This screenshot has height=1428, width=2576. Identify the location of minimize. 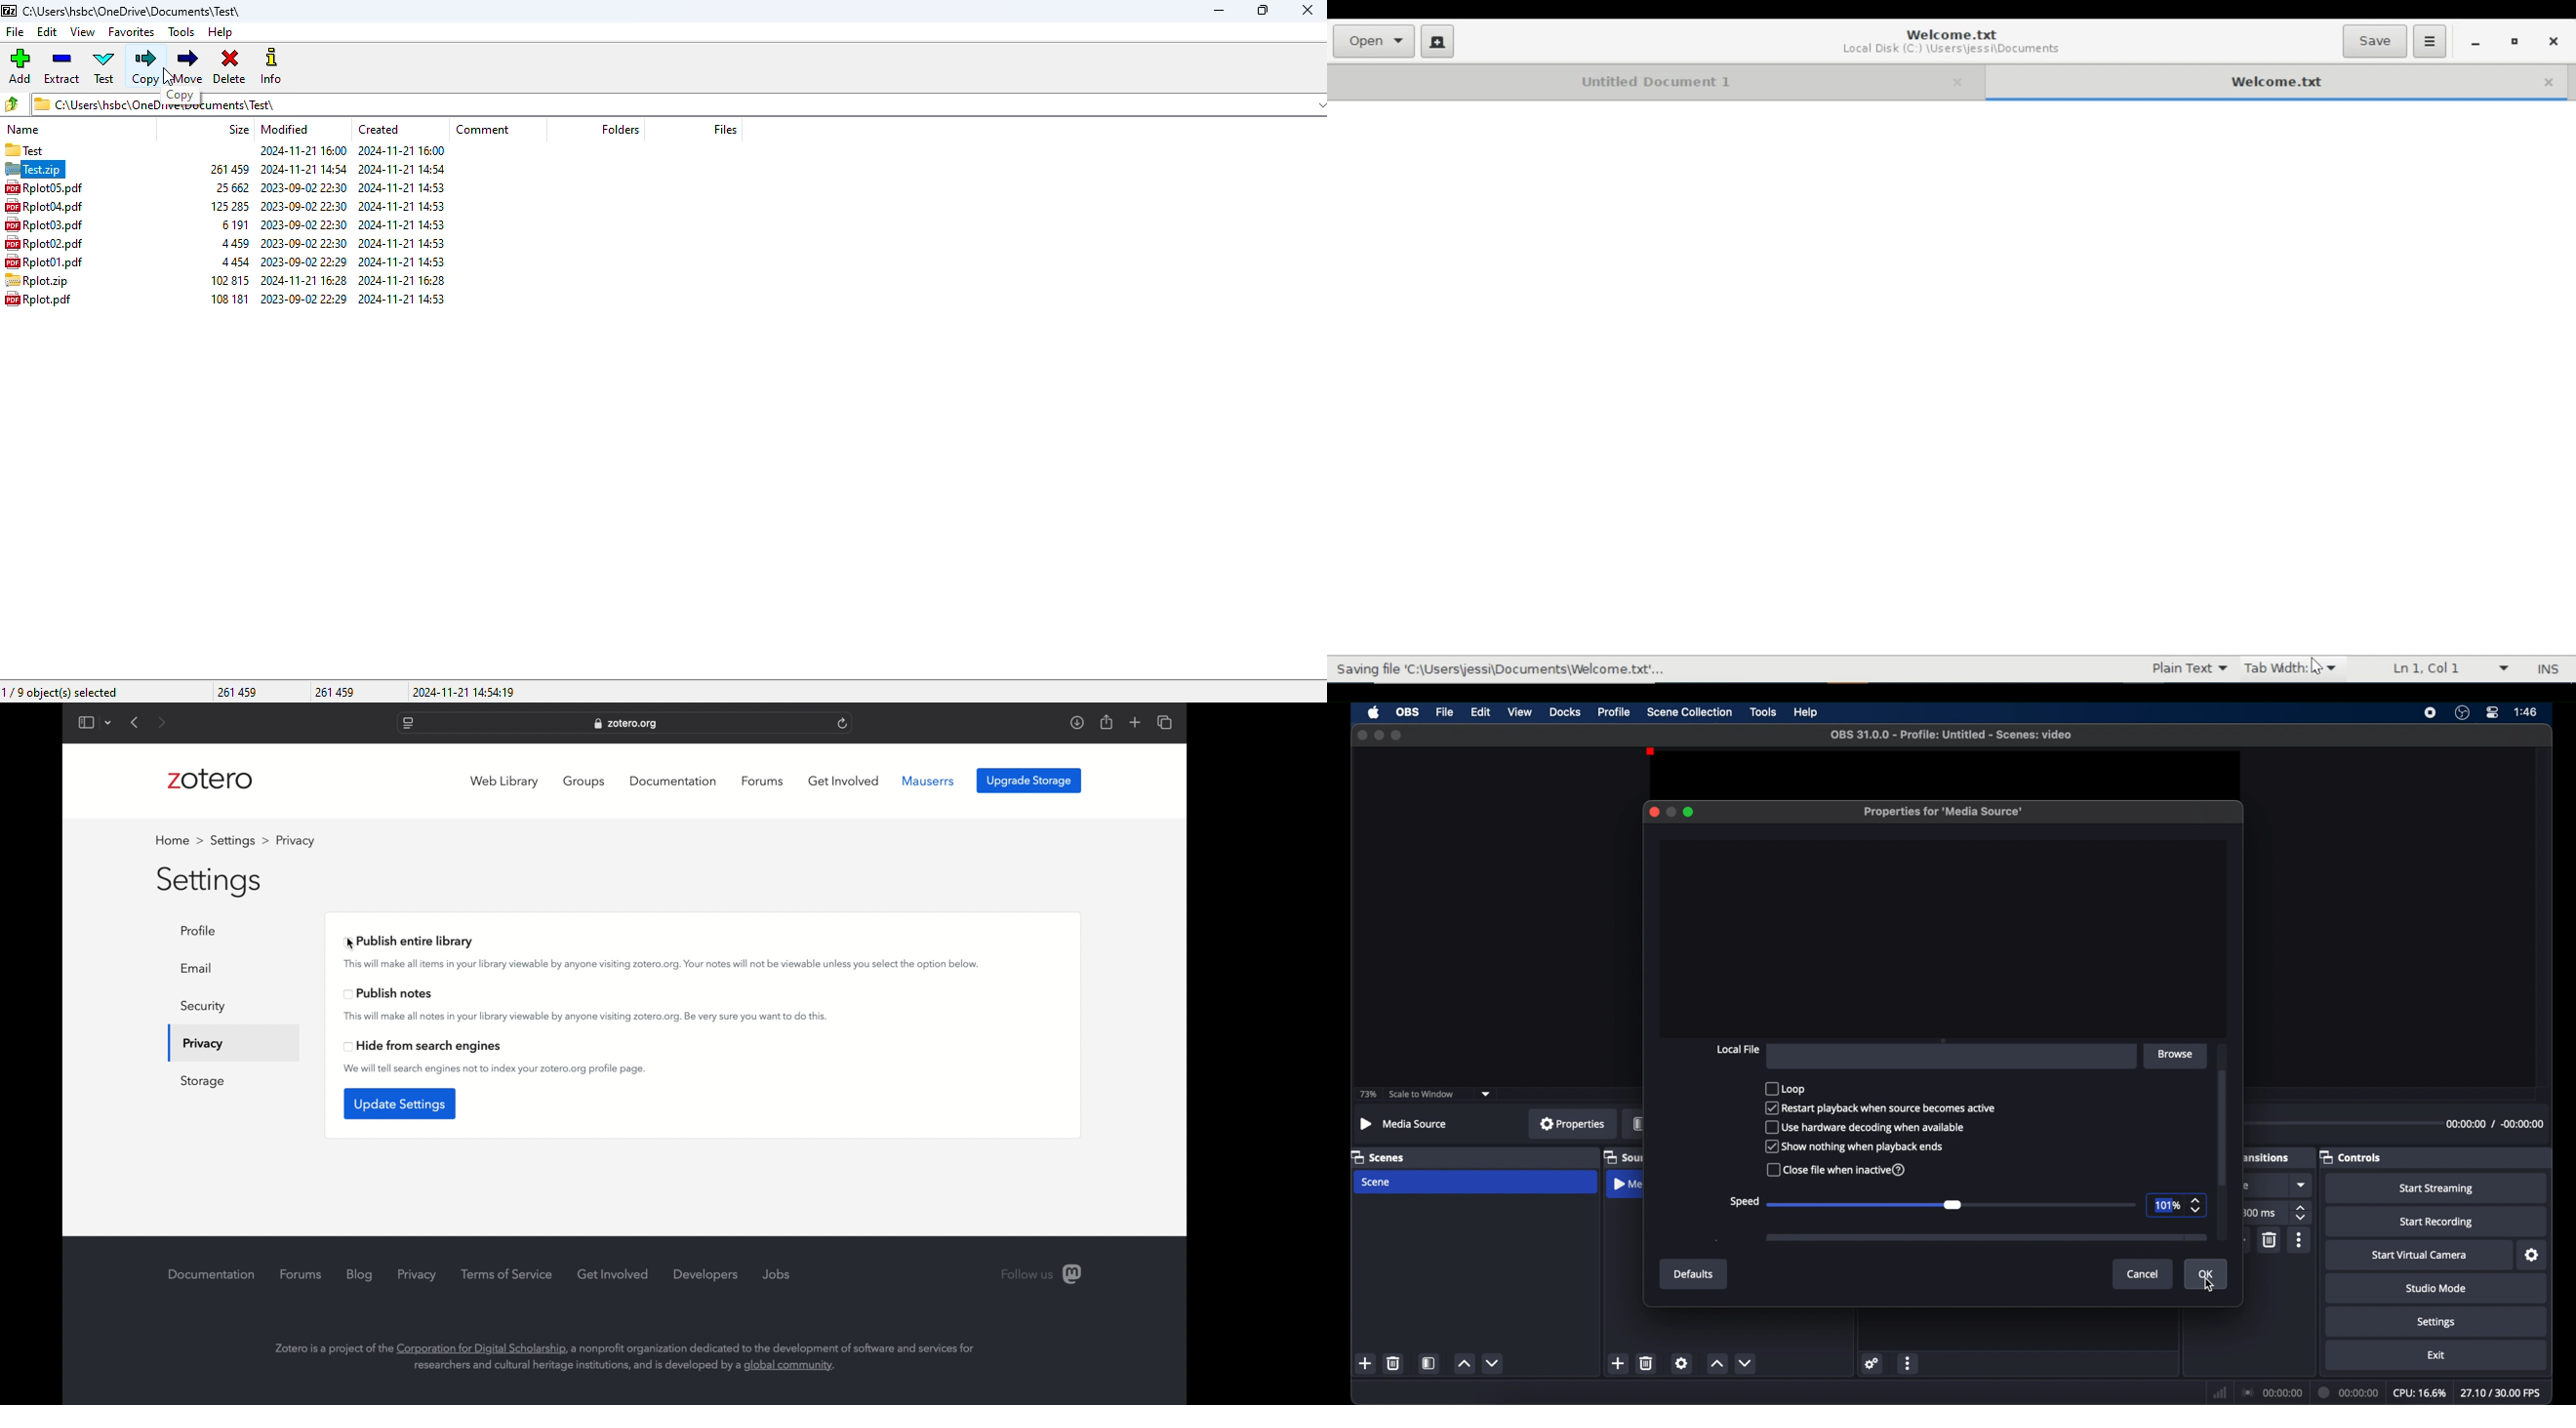
(1217, 11).